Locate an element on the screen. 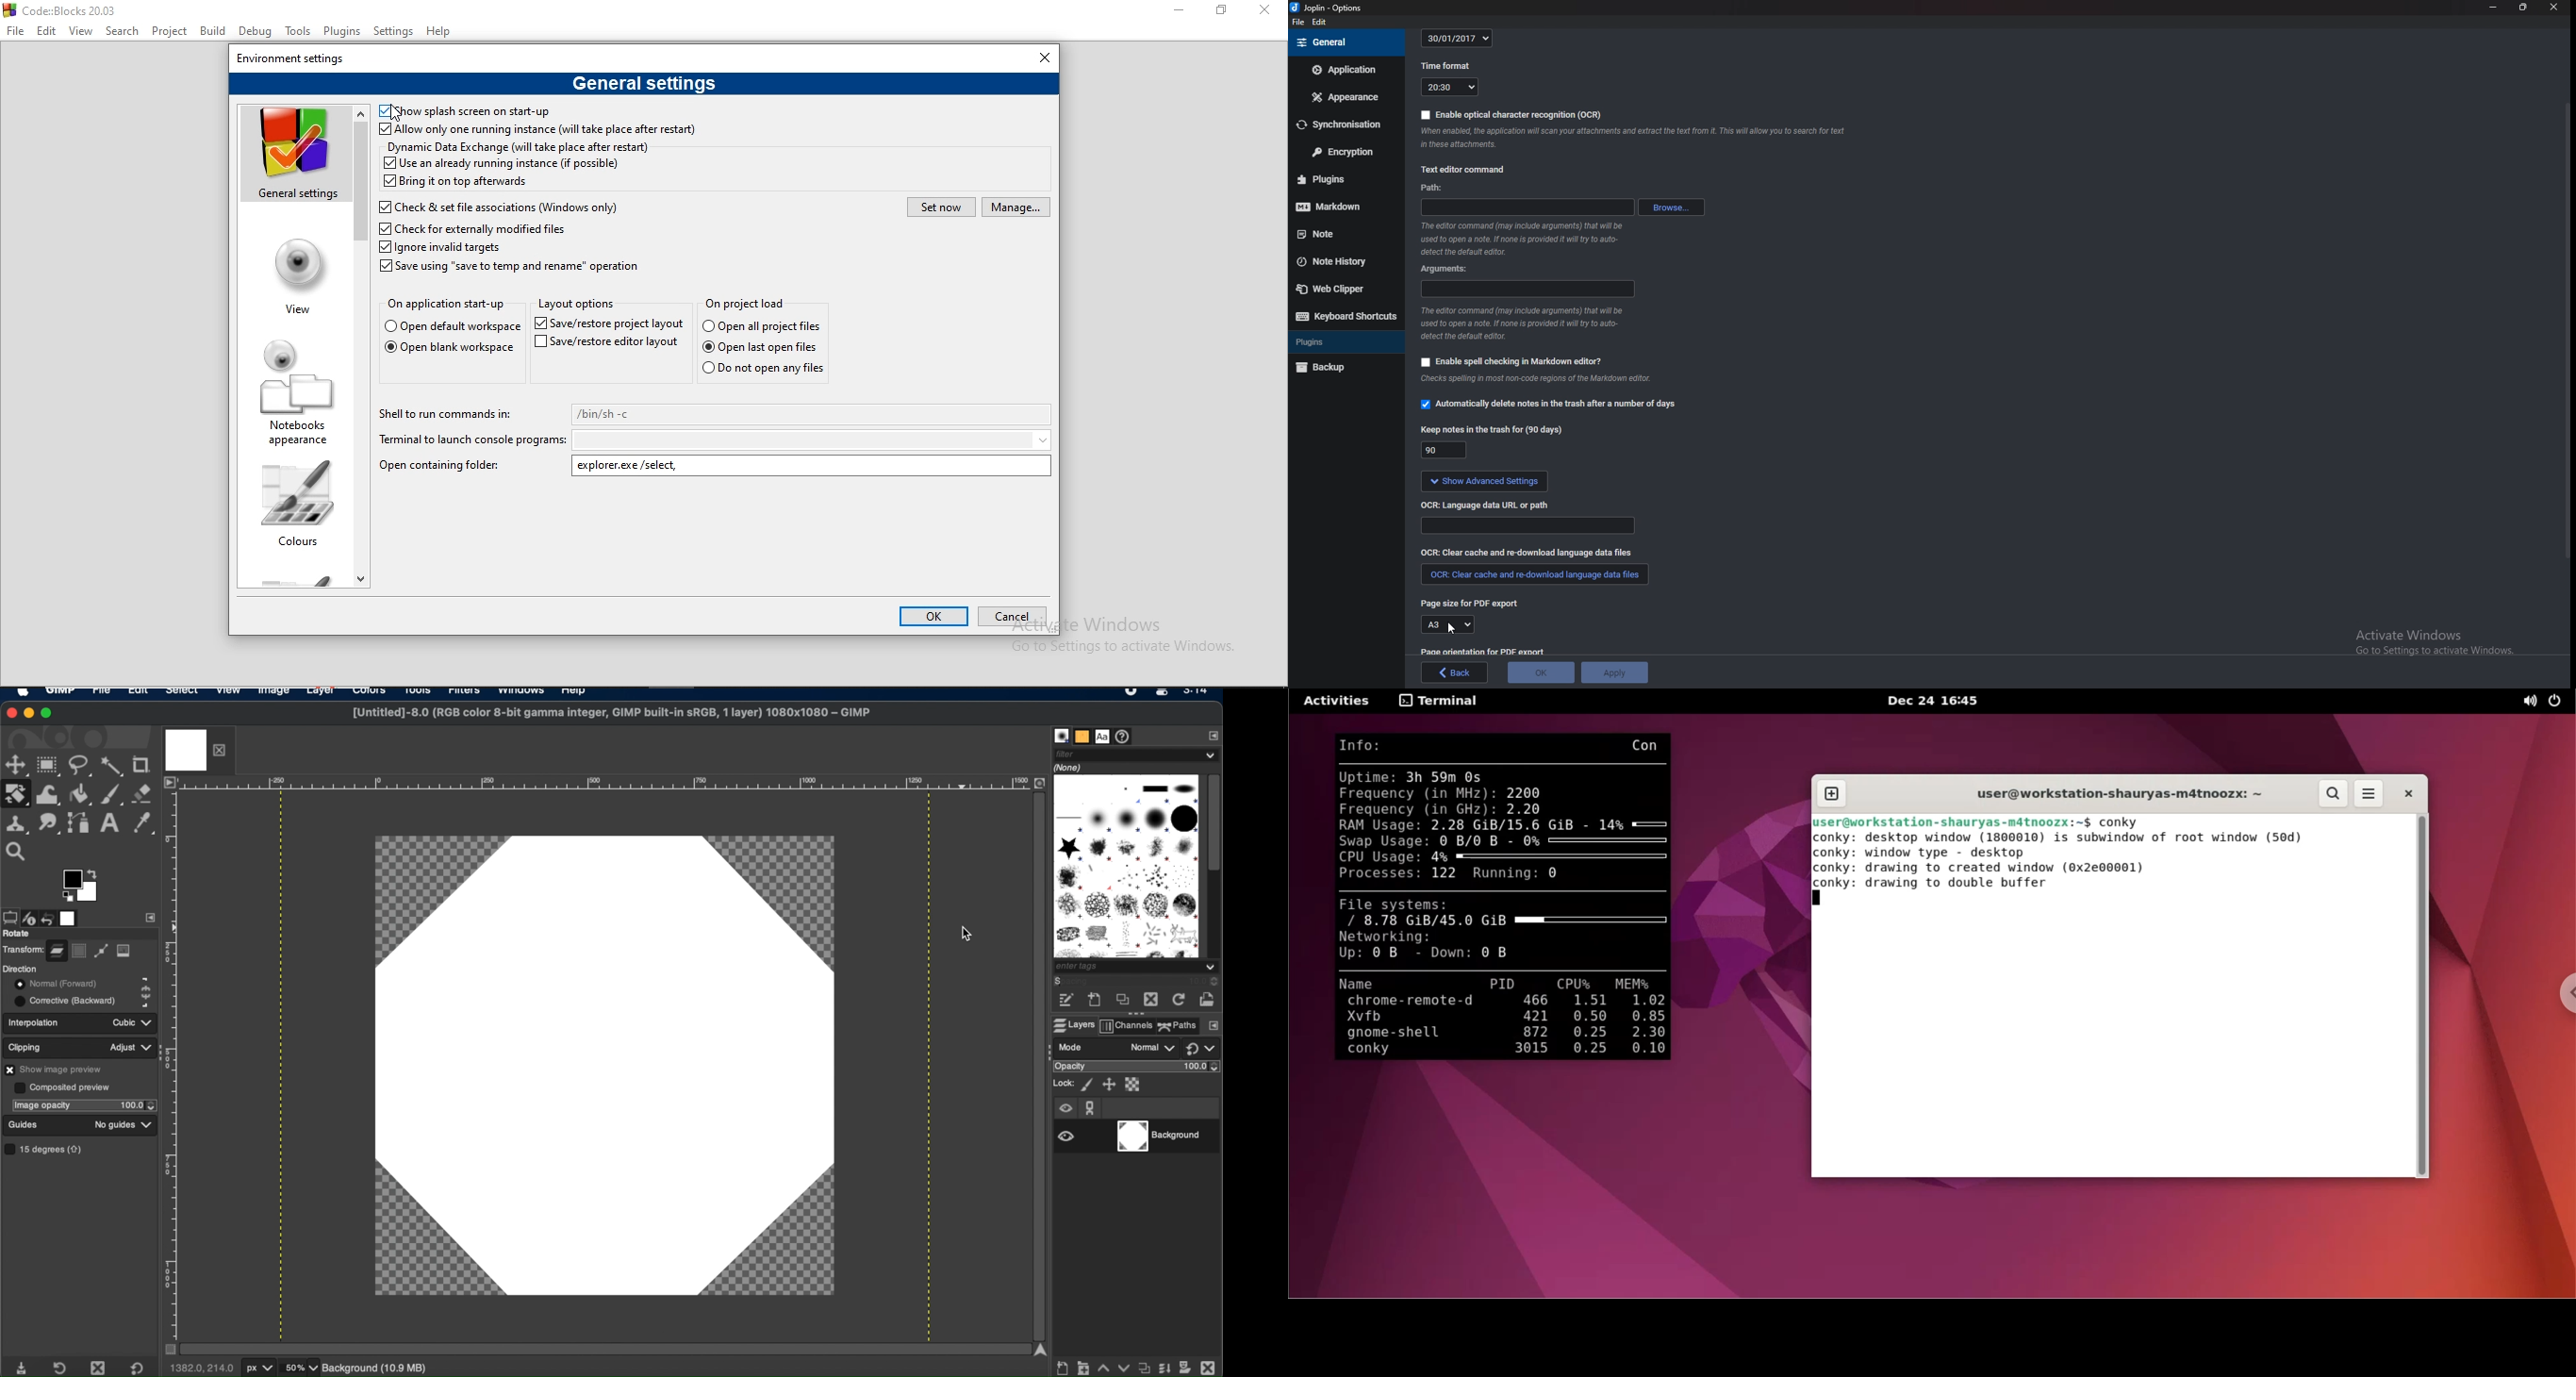 The image size is (2576, 1400). Appearance is located at coordinates (1343, 98).